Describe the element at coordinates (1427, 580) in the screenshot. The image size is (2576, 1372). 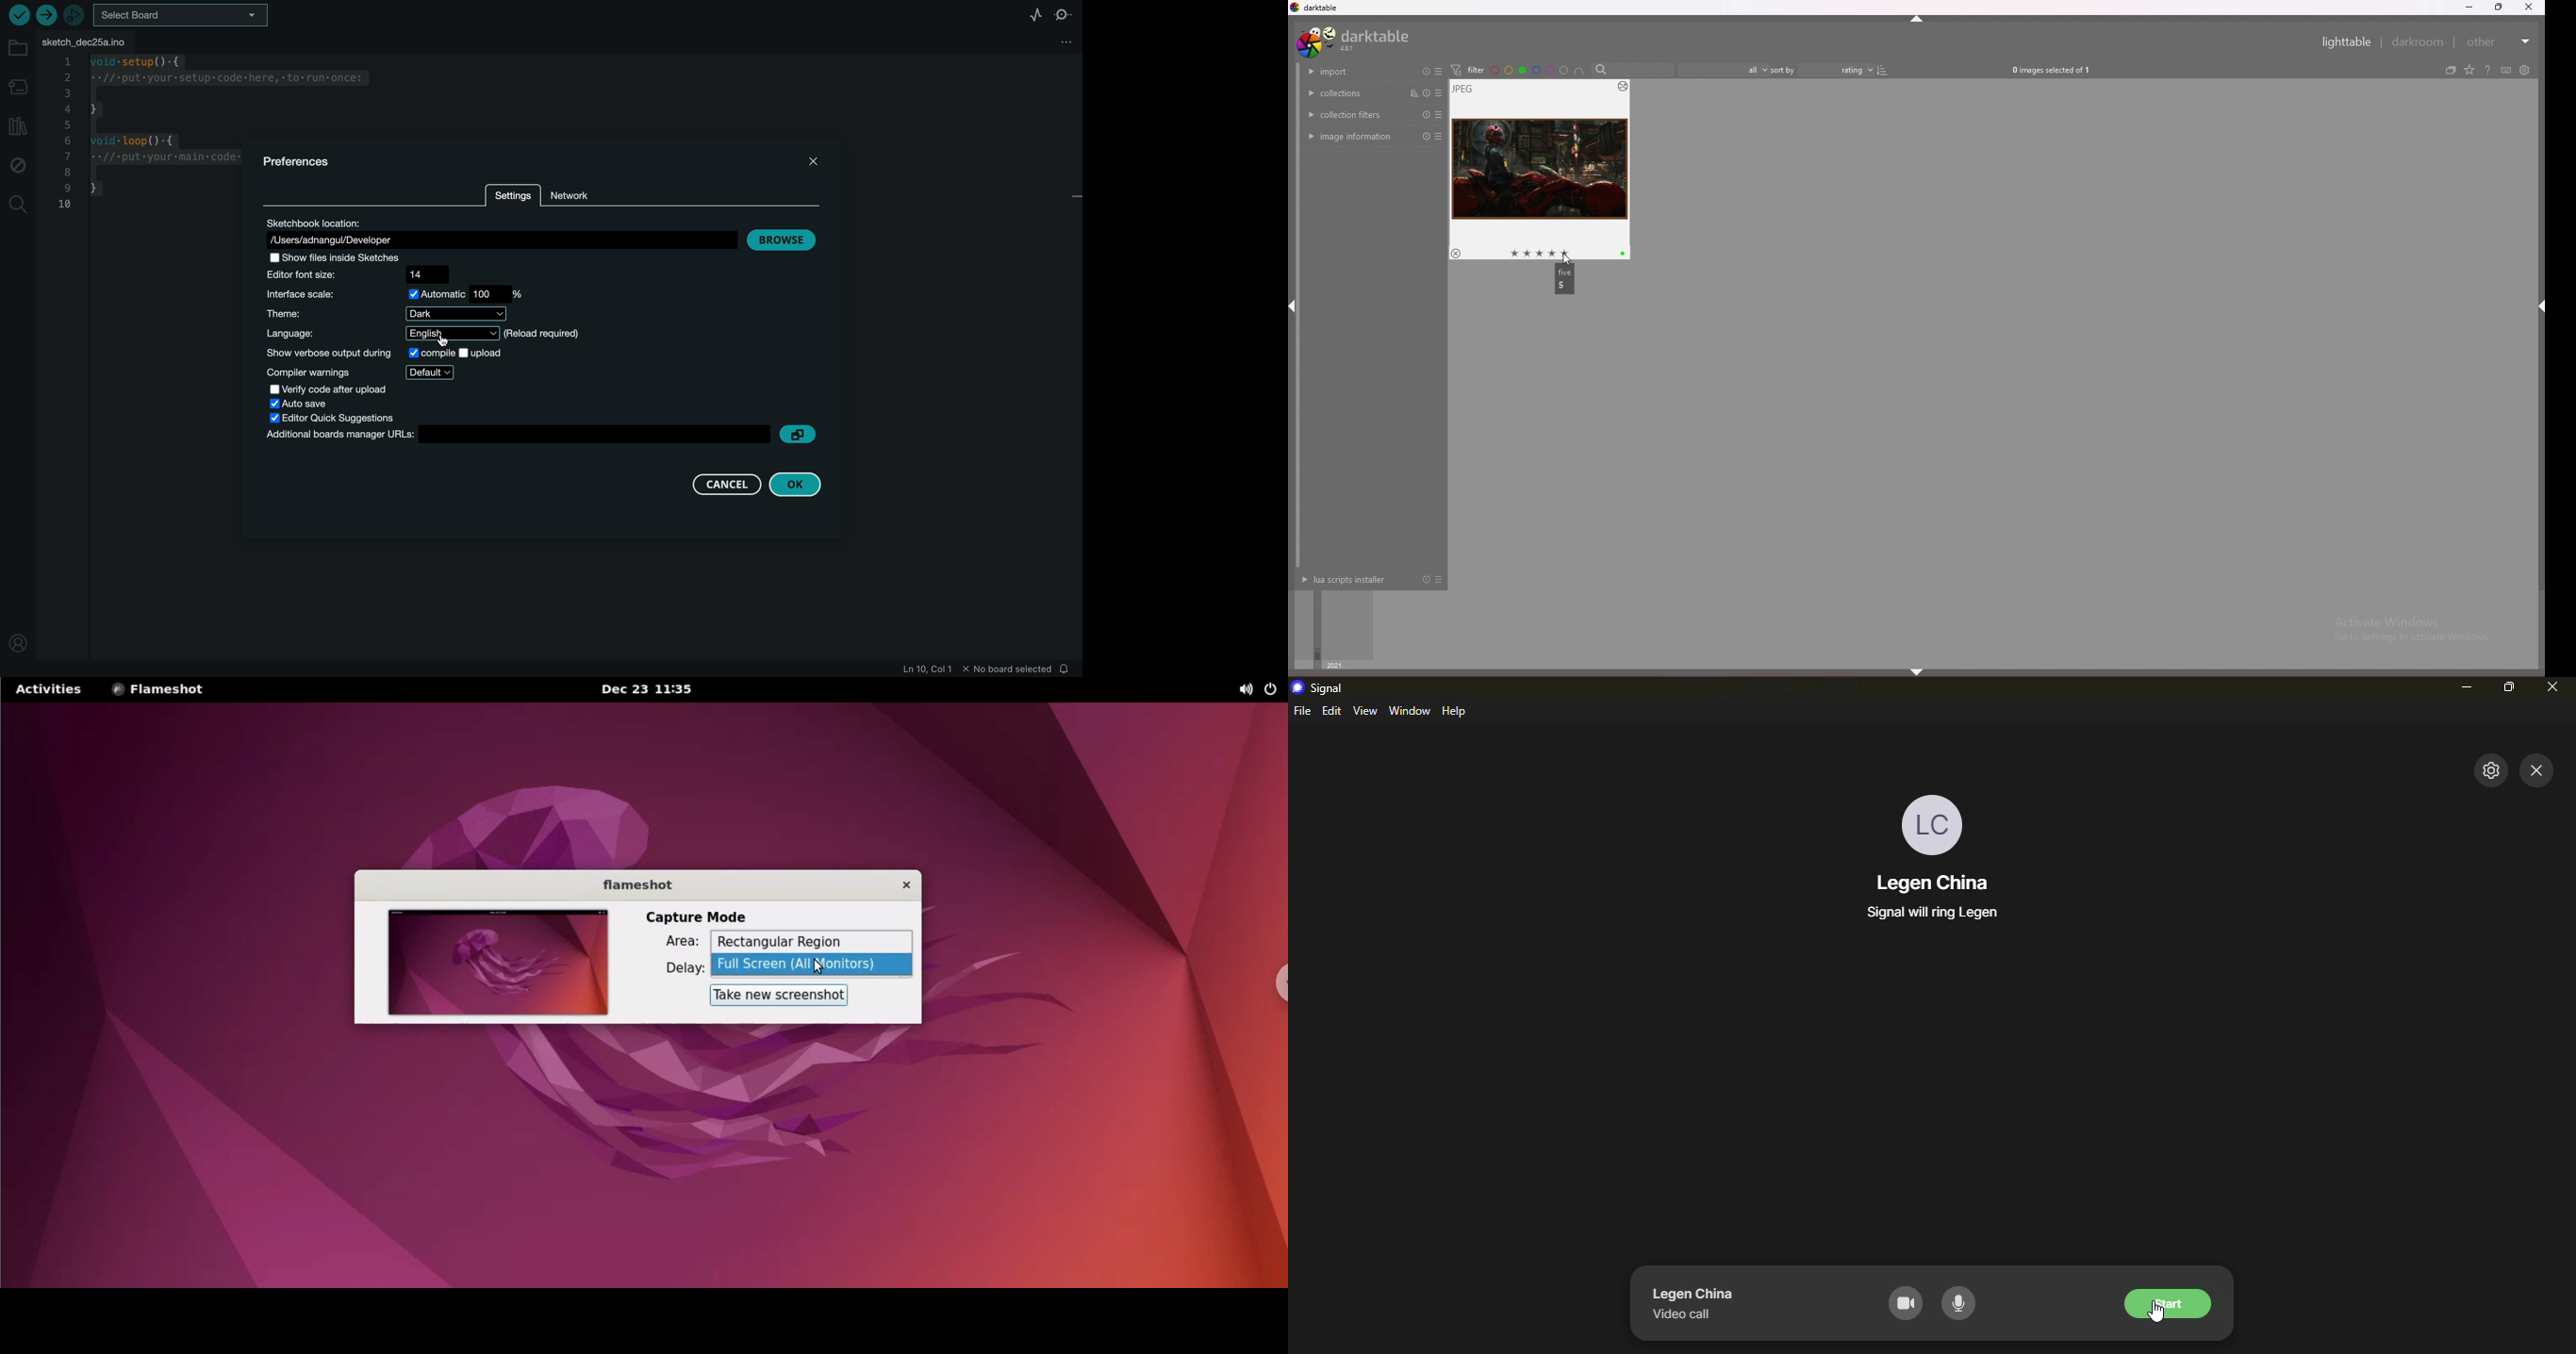
I see `reset` at that location.